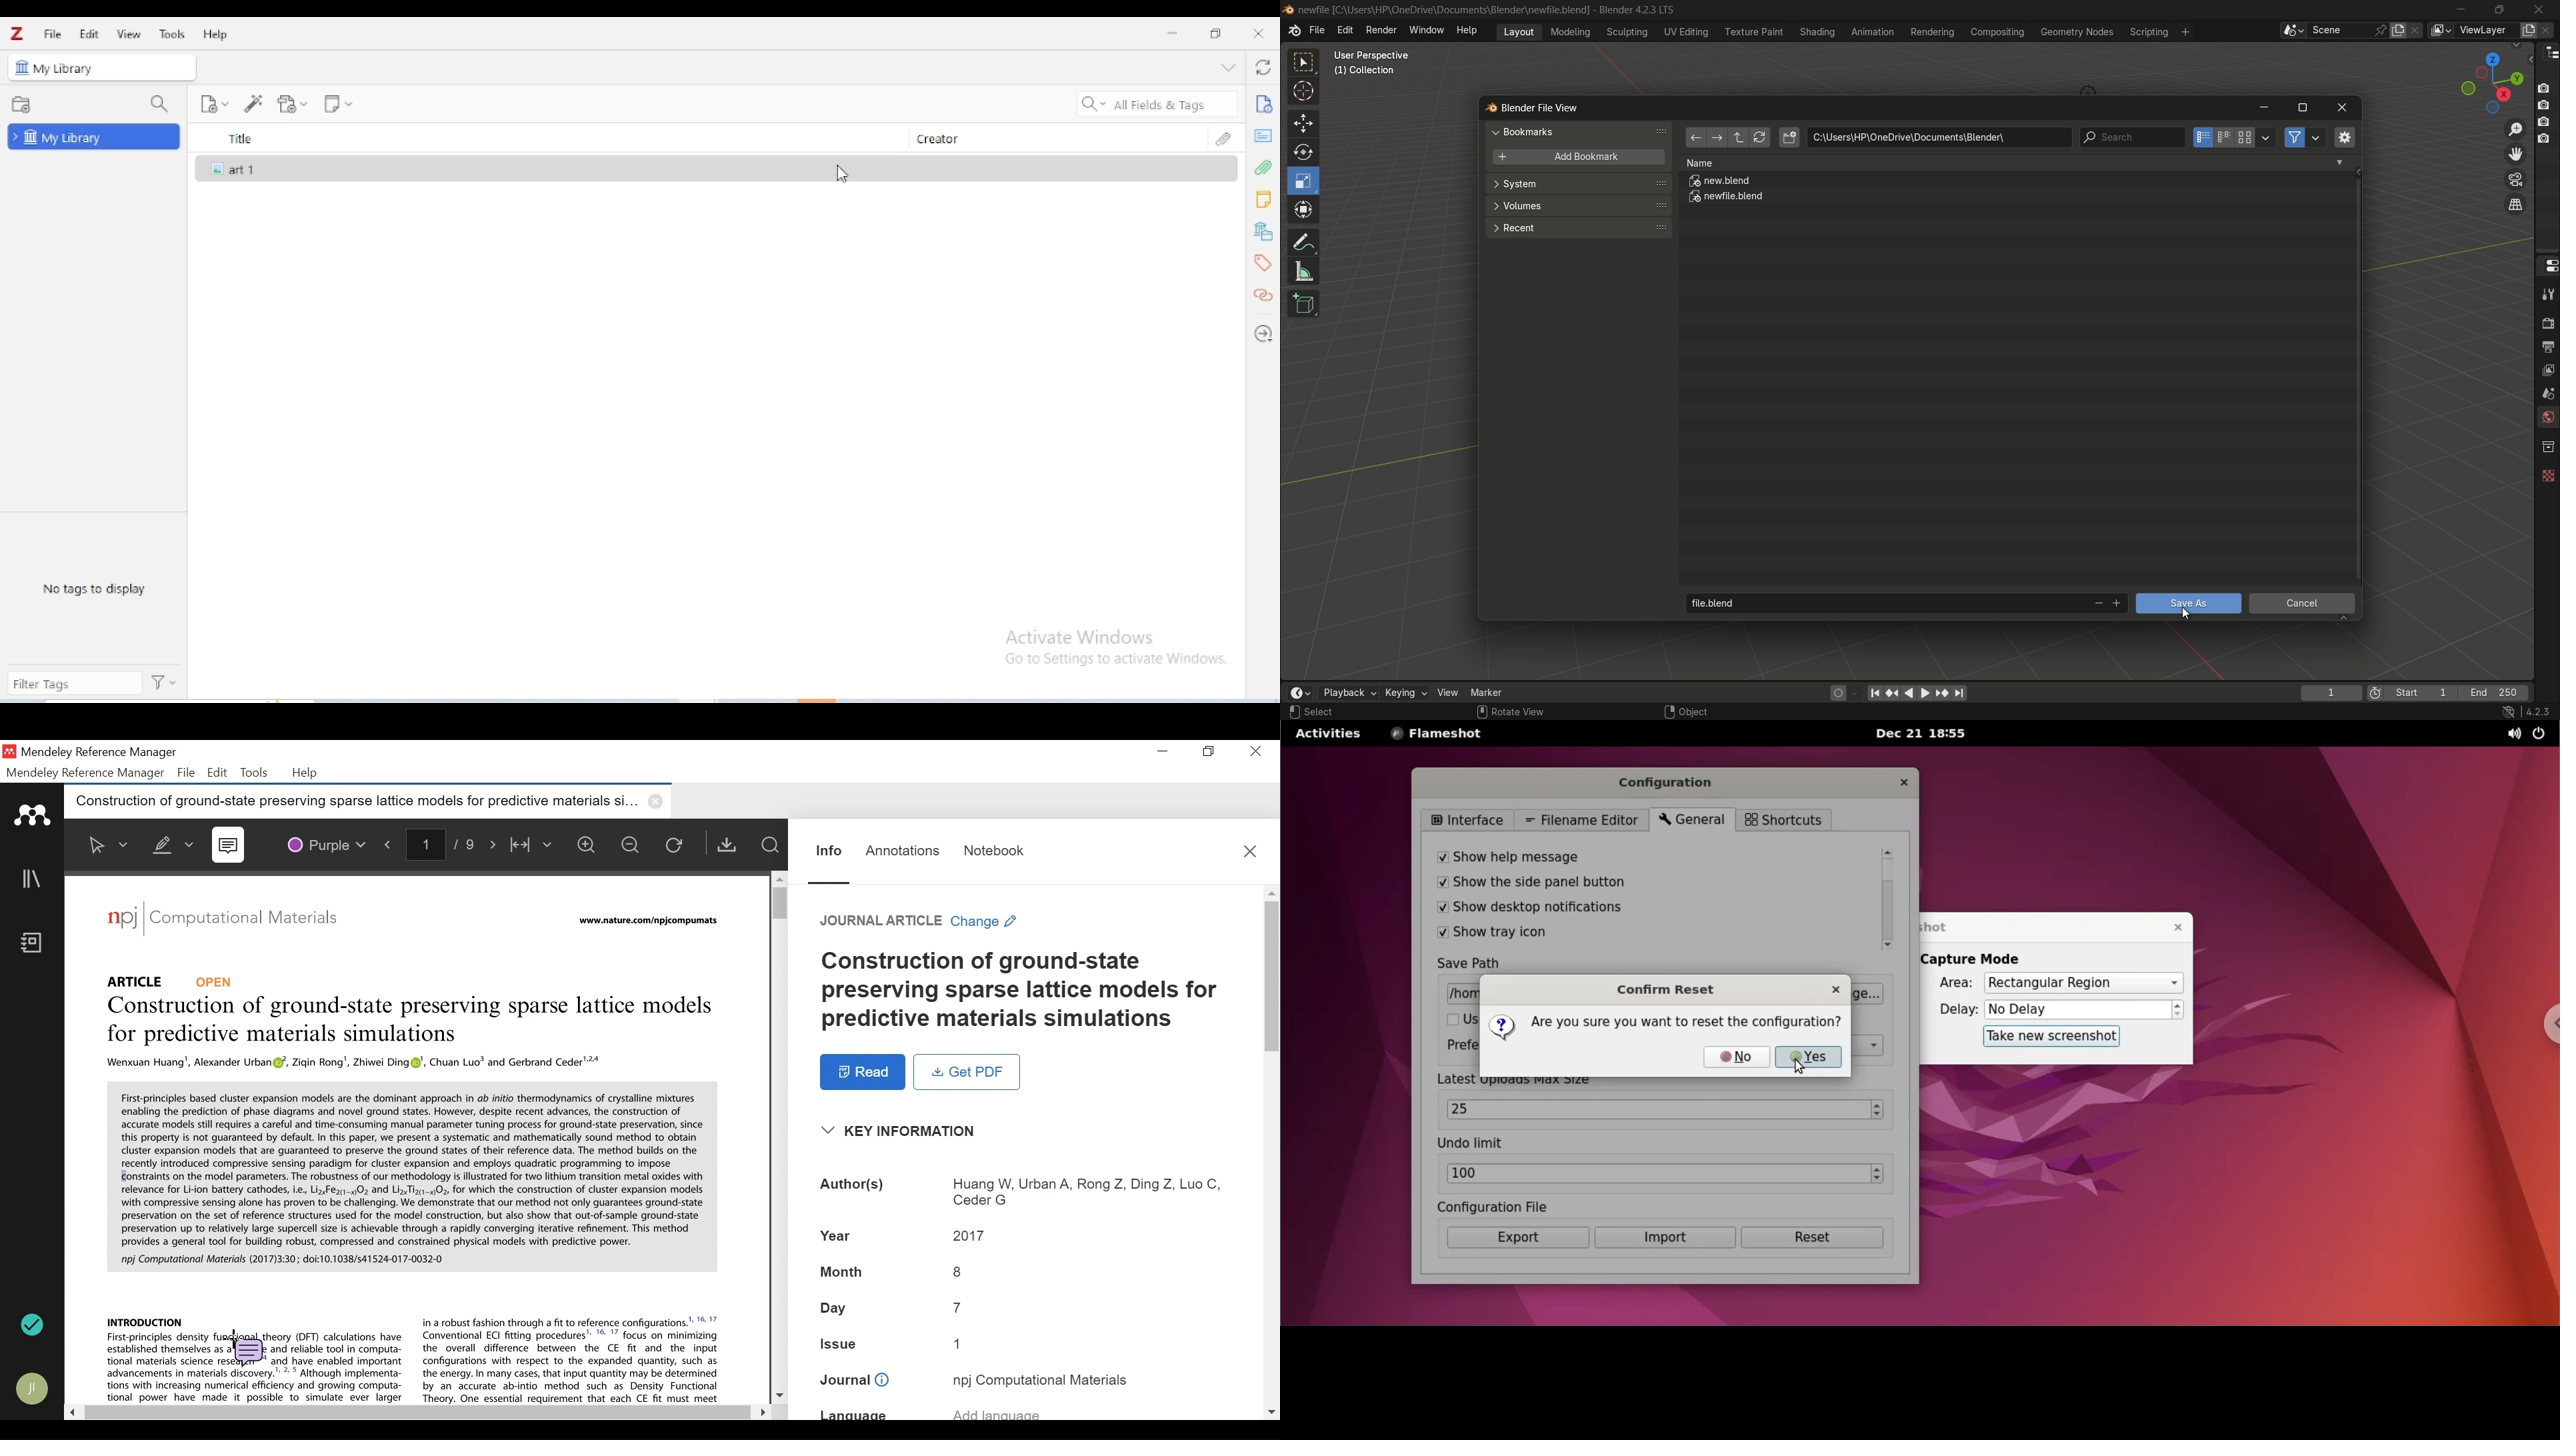  What do you see at coordinates (2461, 9) in the screenshot?
I see `minimize` at bounding box center [2461, 9].